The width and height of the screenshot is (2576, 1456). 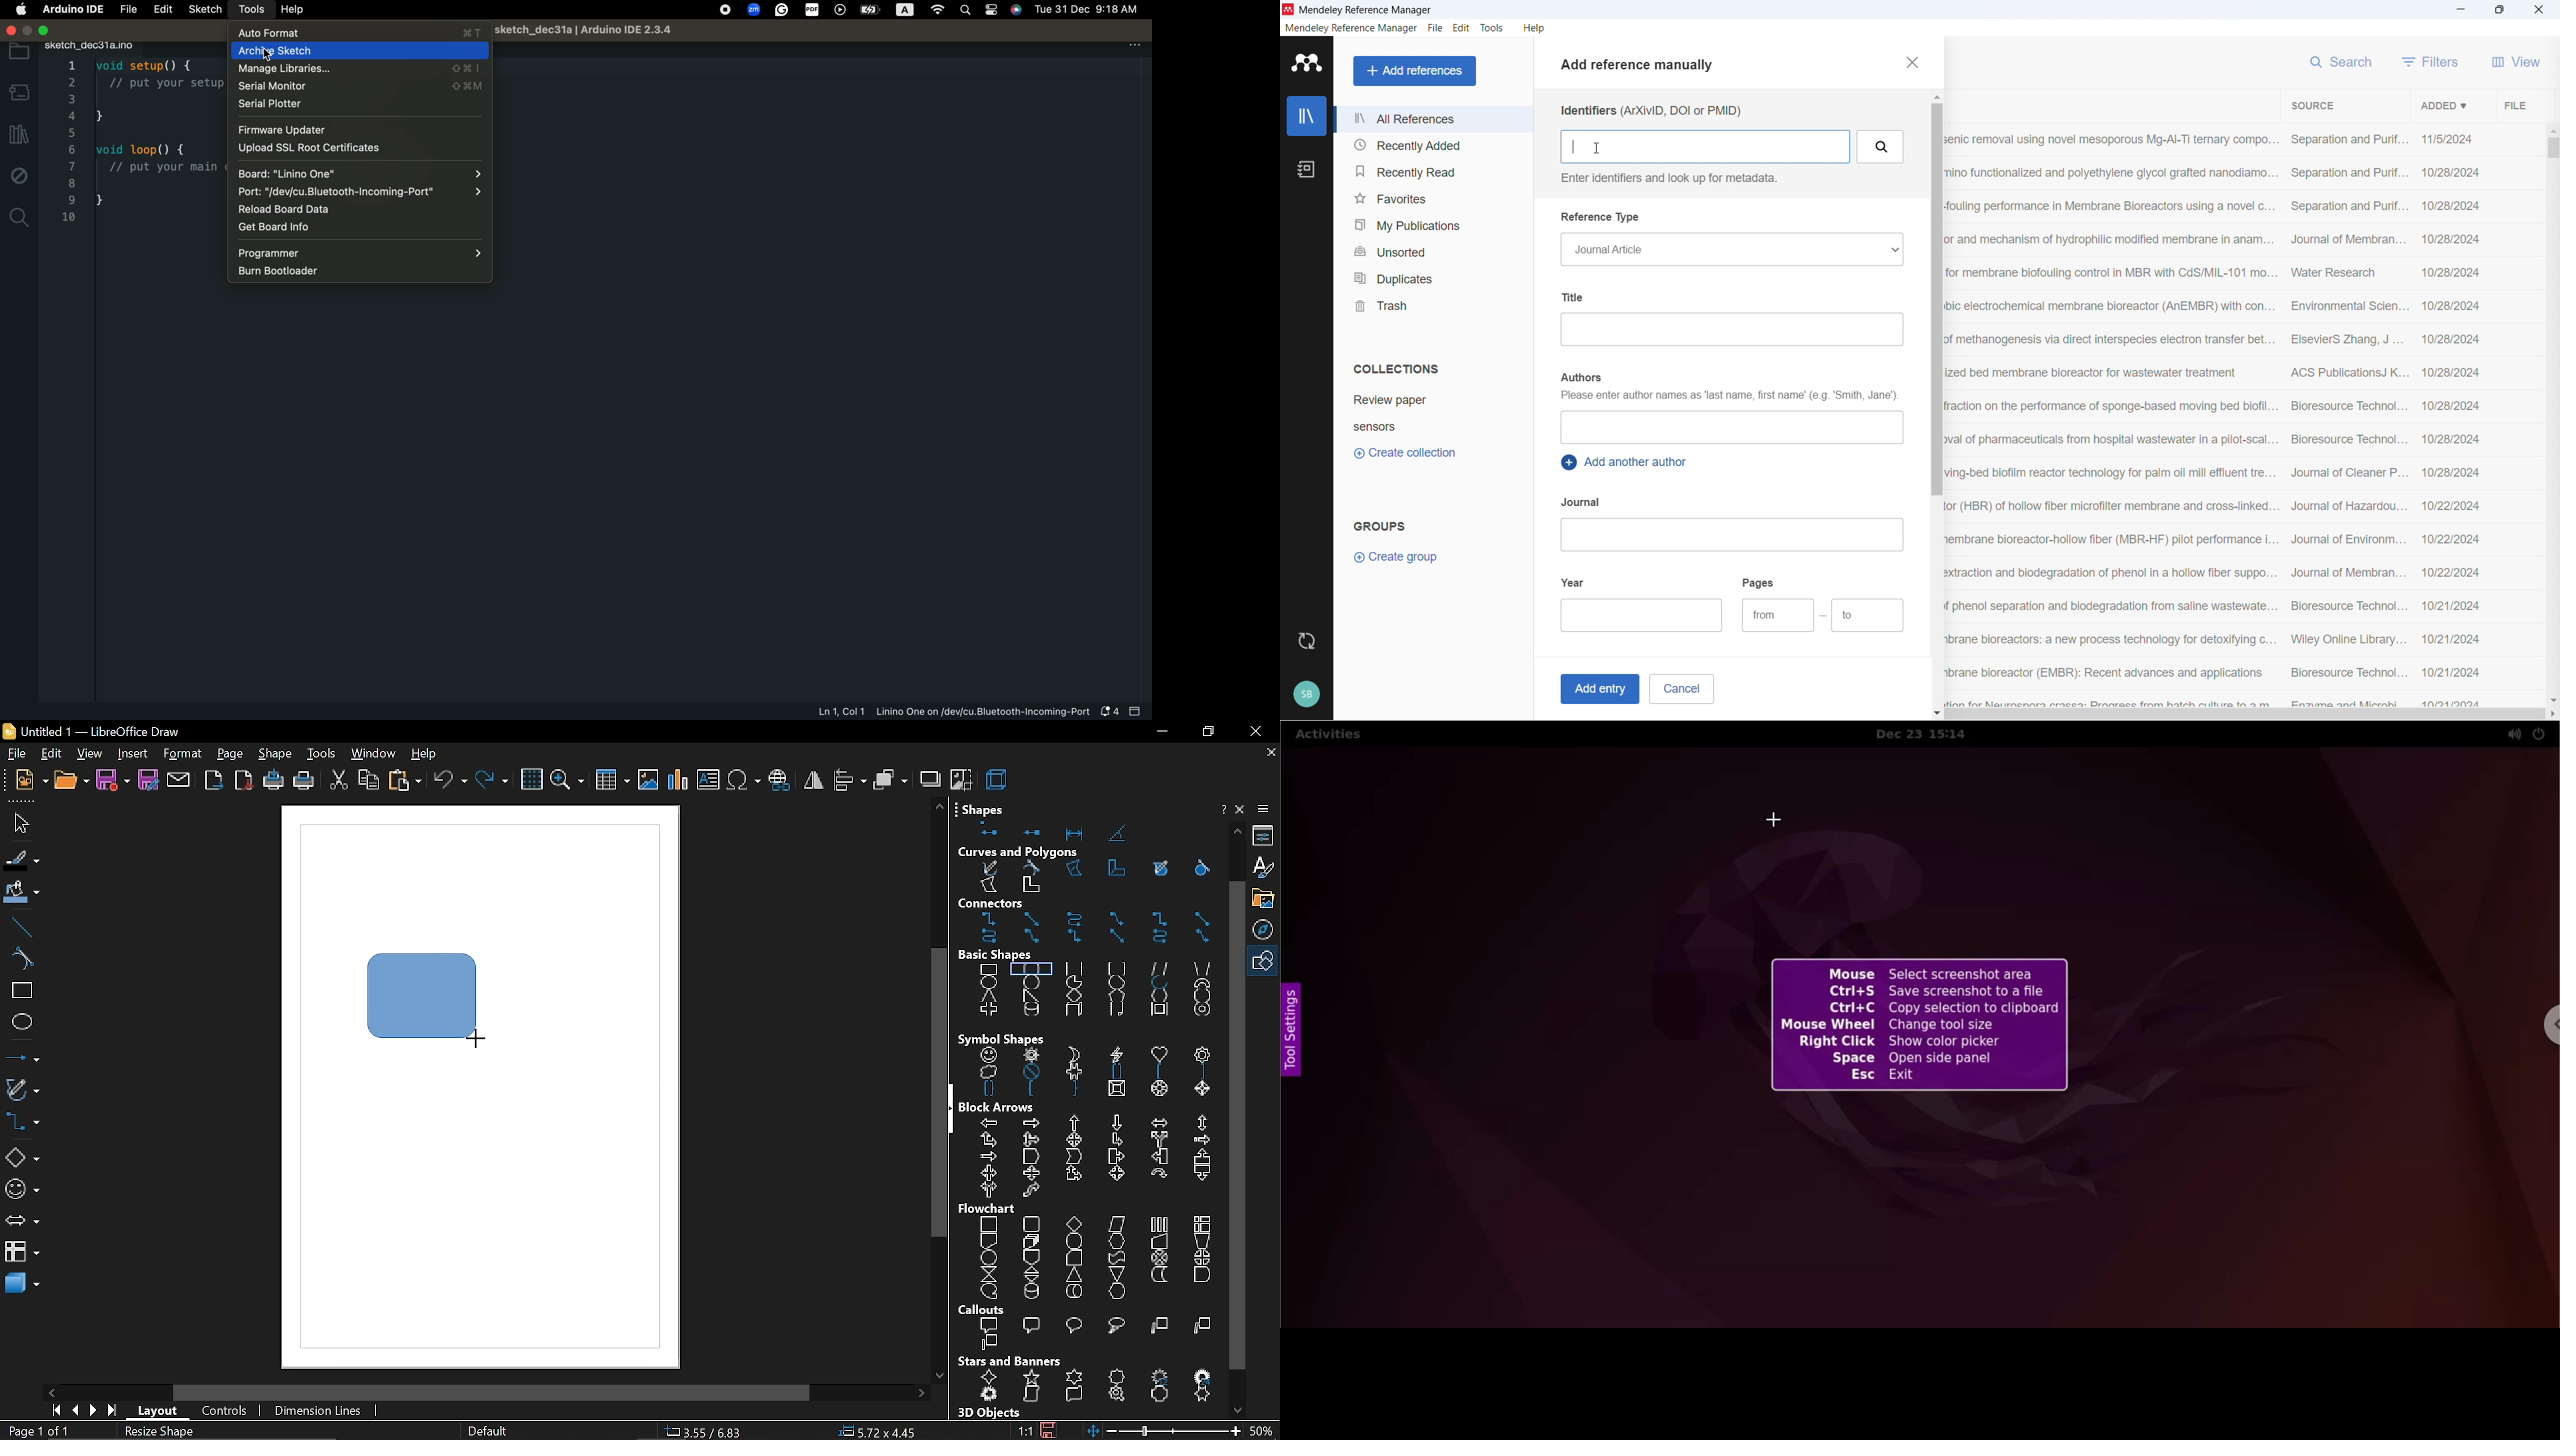 What do you see at coordinates (1265, 868) in the screenshot?
I see `styles` at bounding box center [1265, 868].